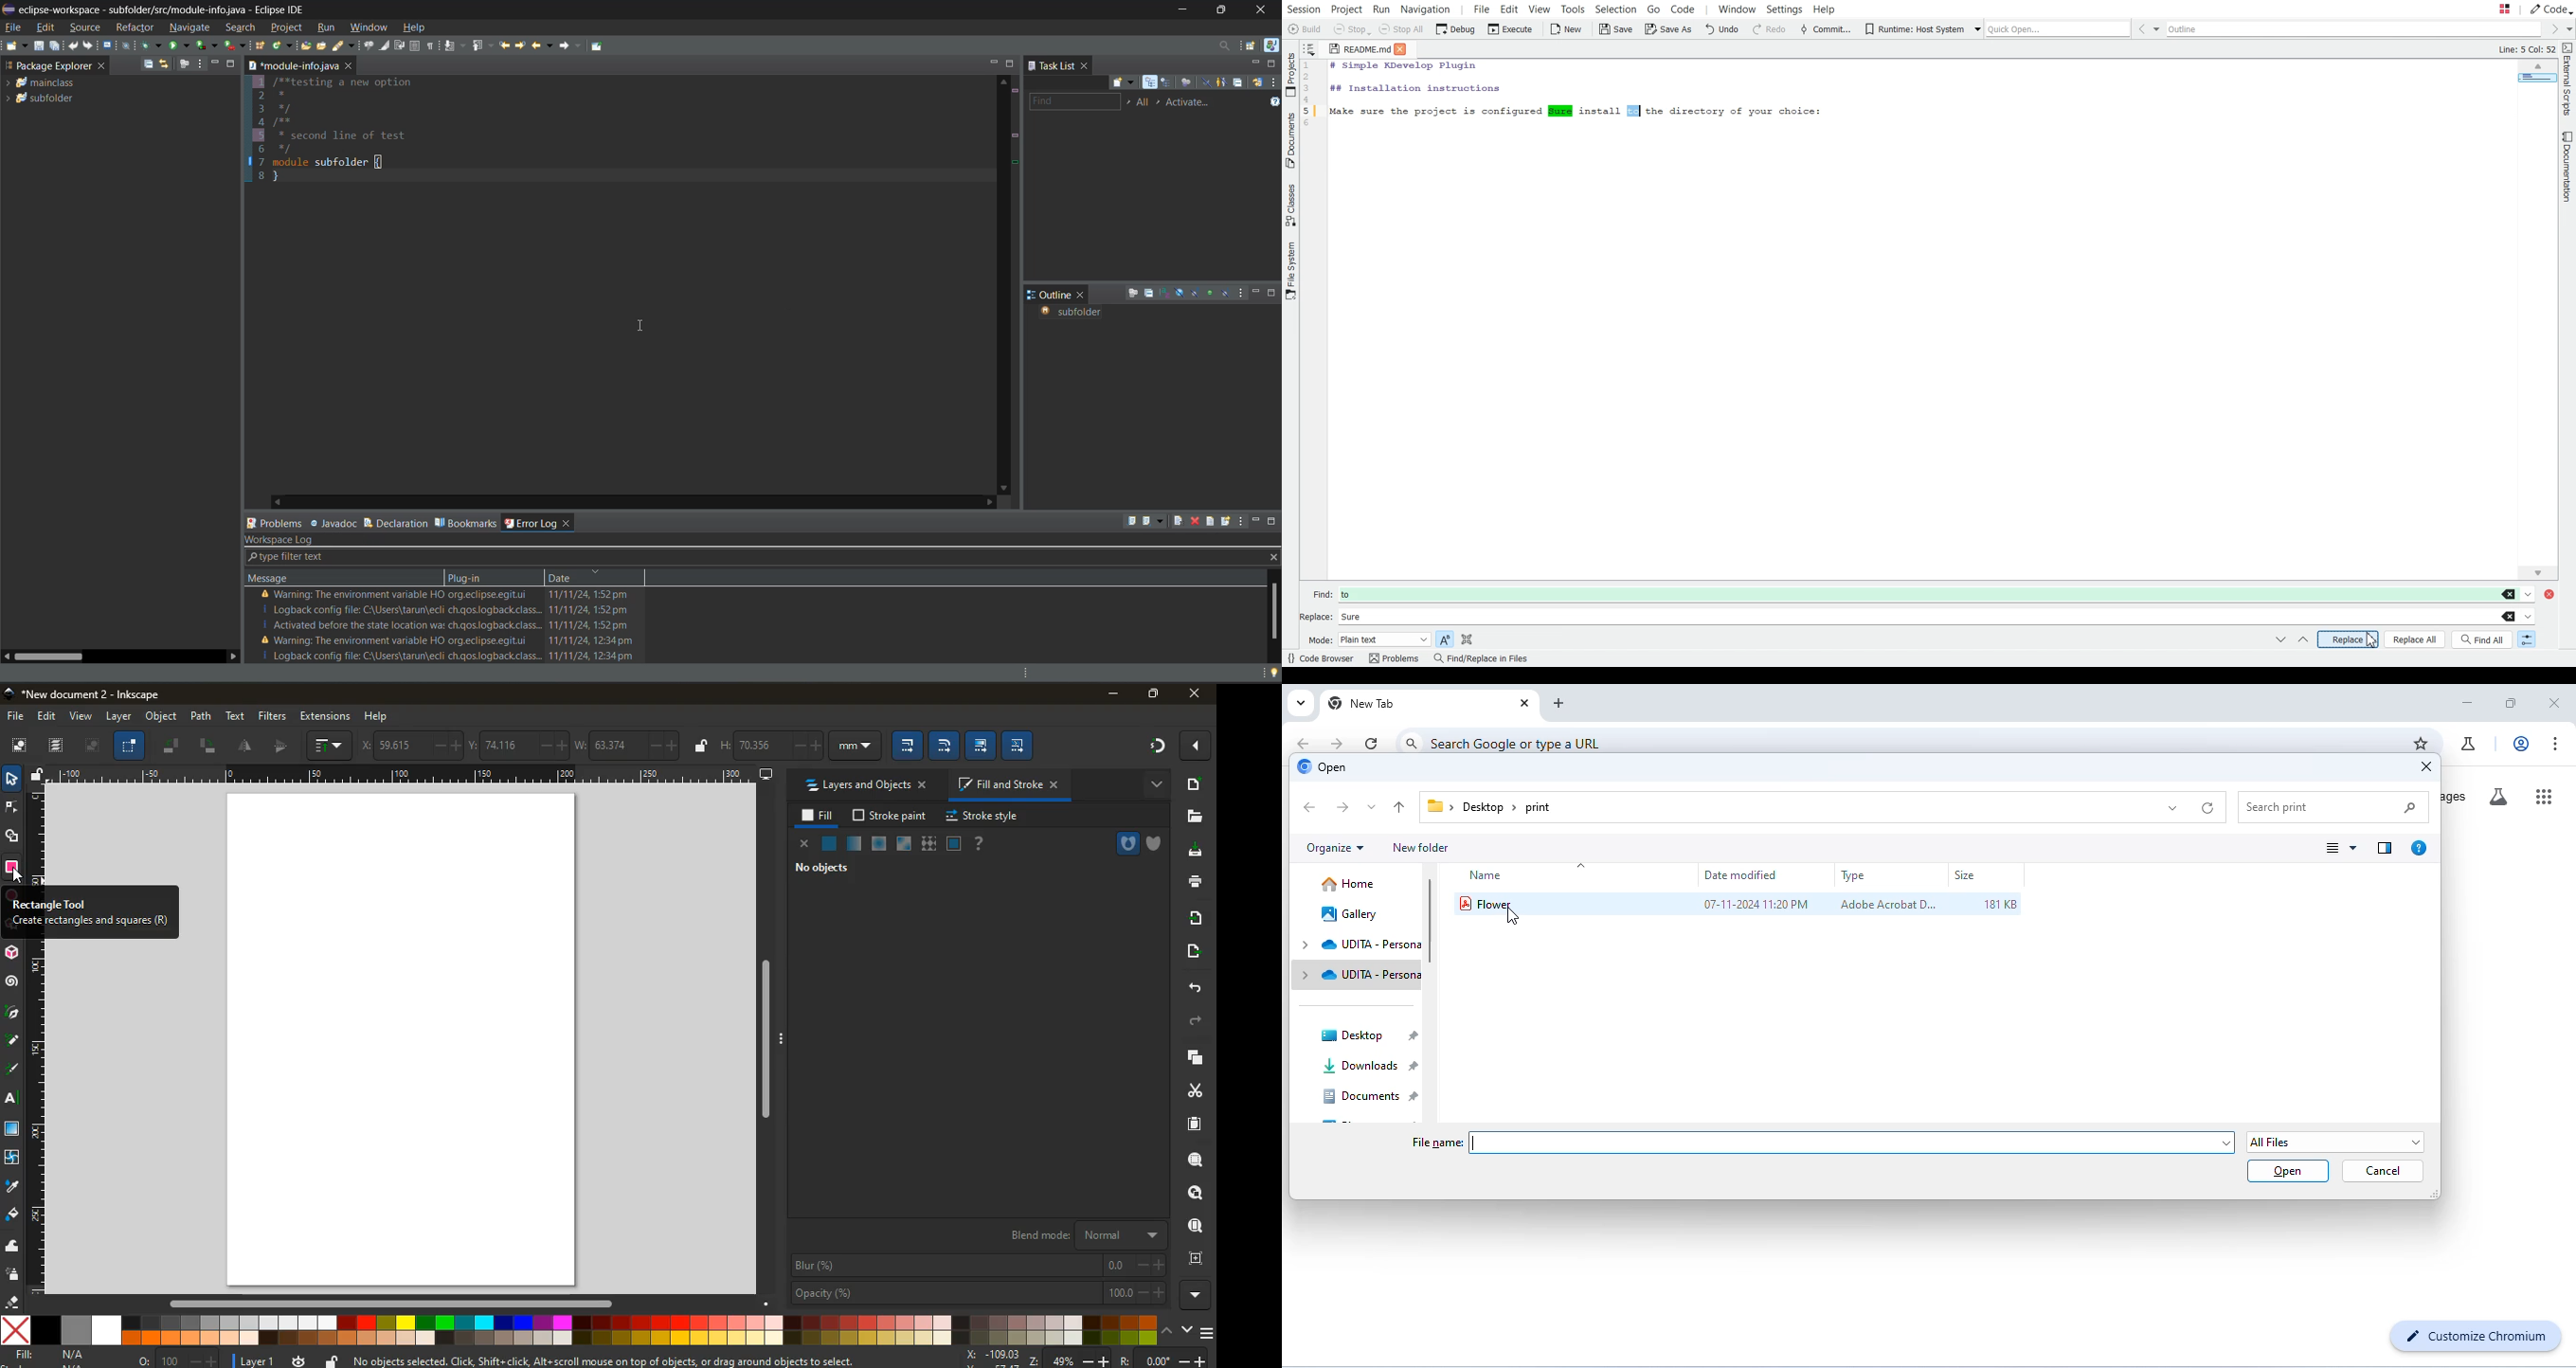  I want to click on fill, so click(818, 818).